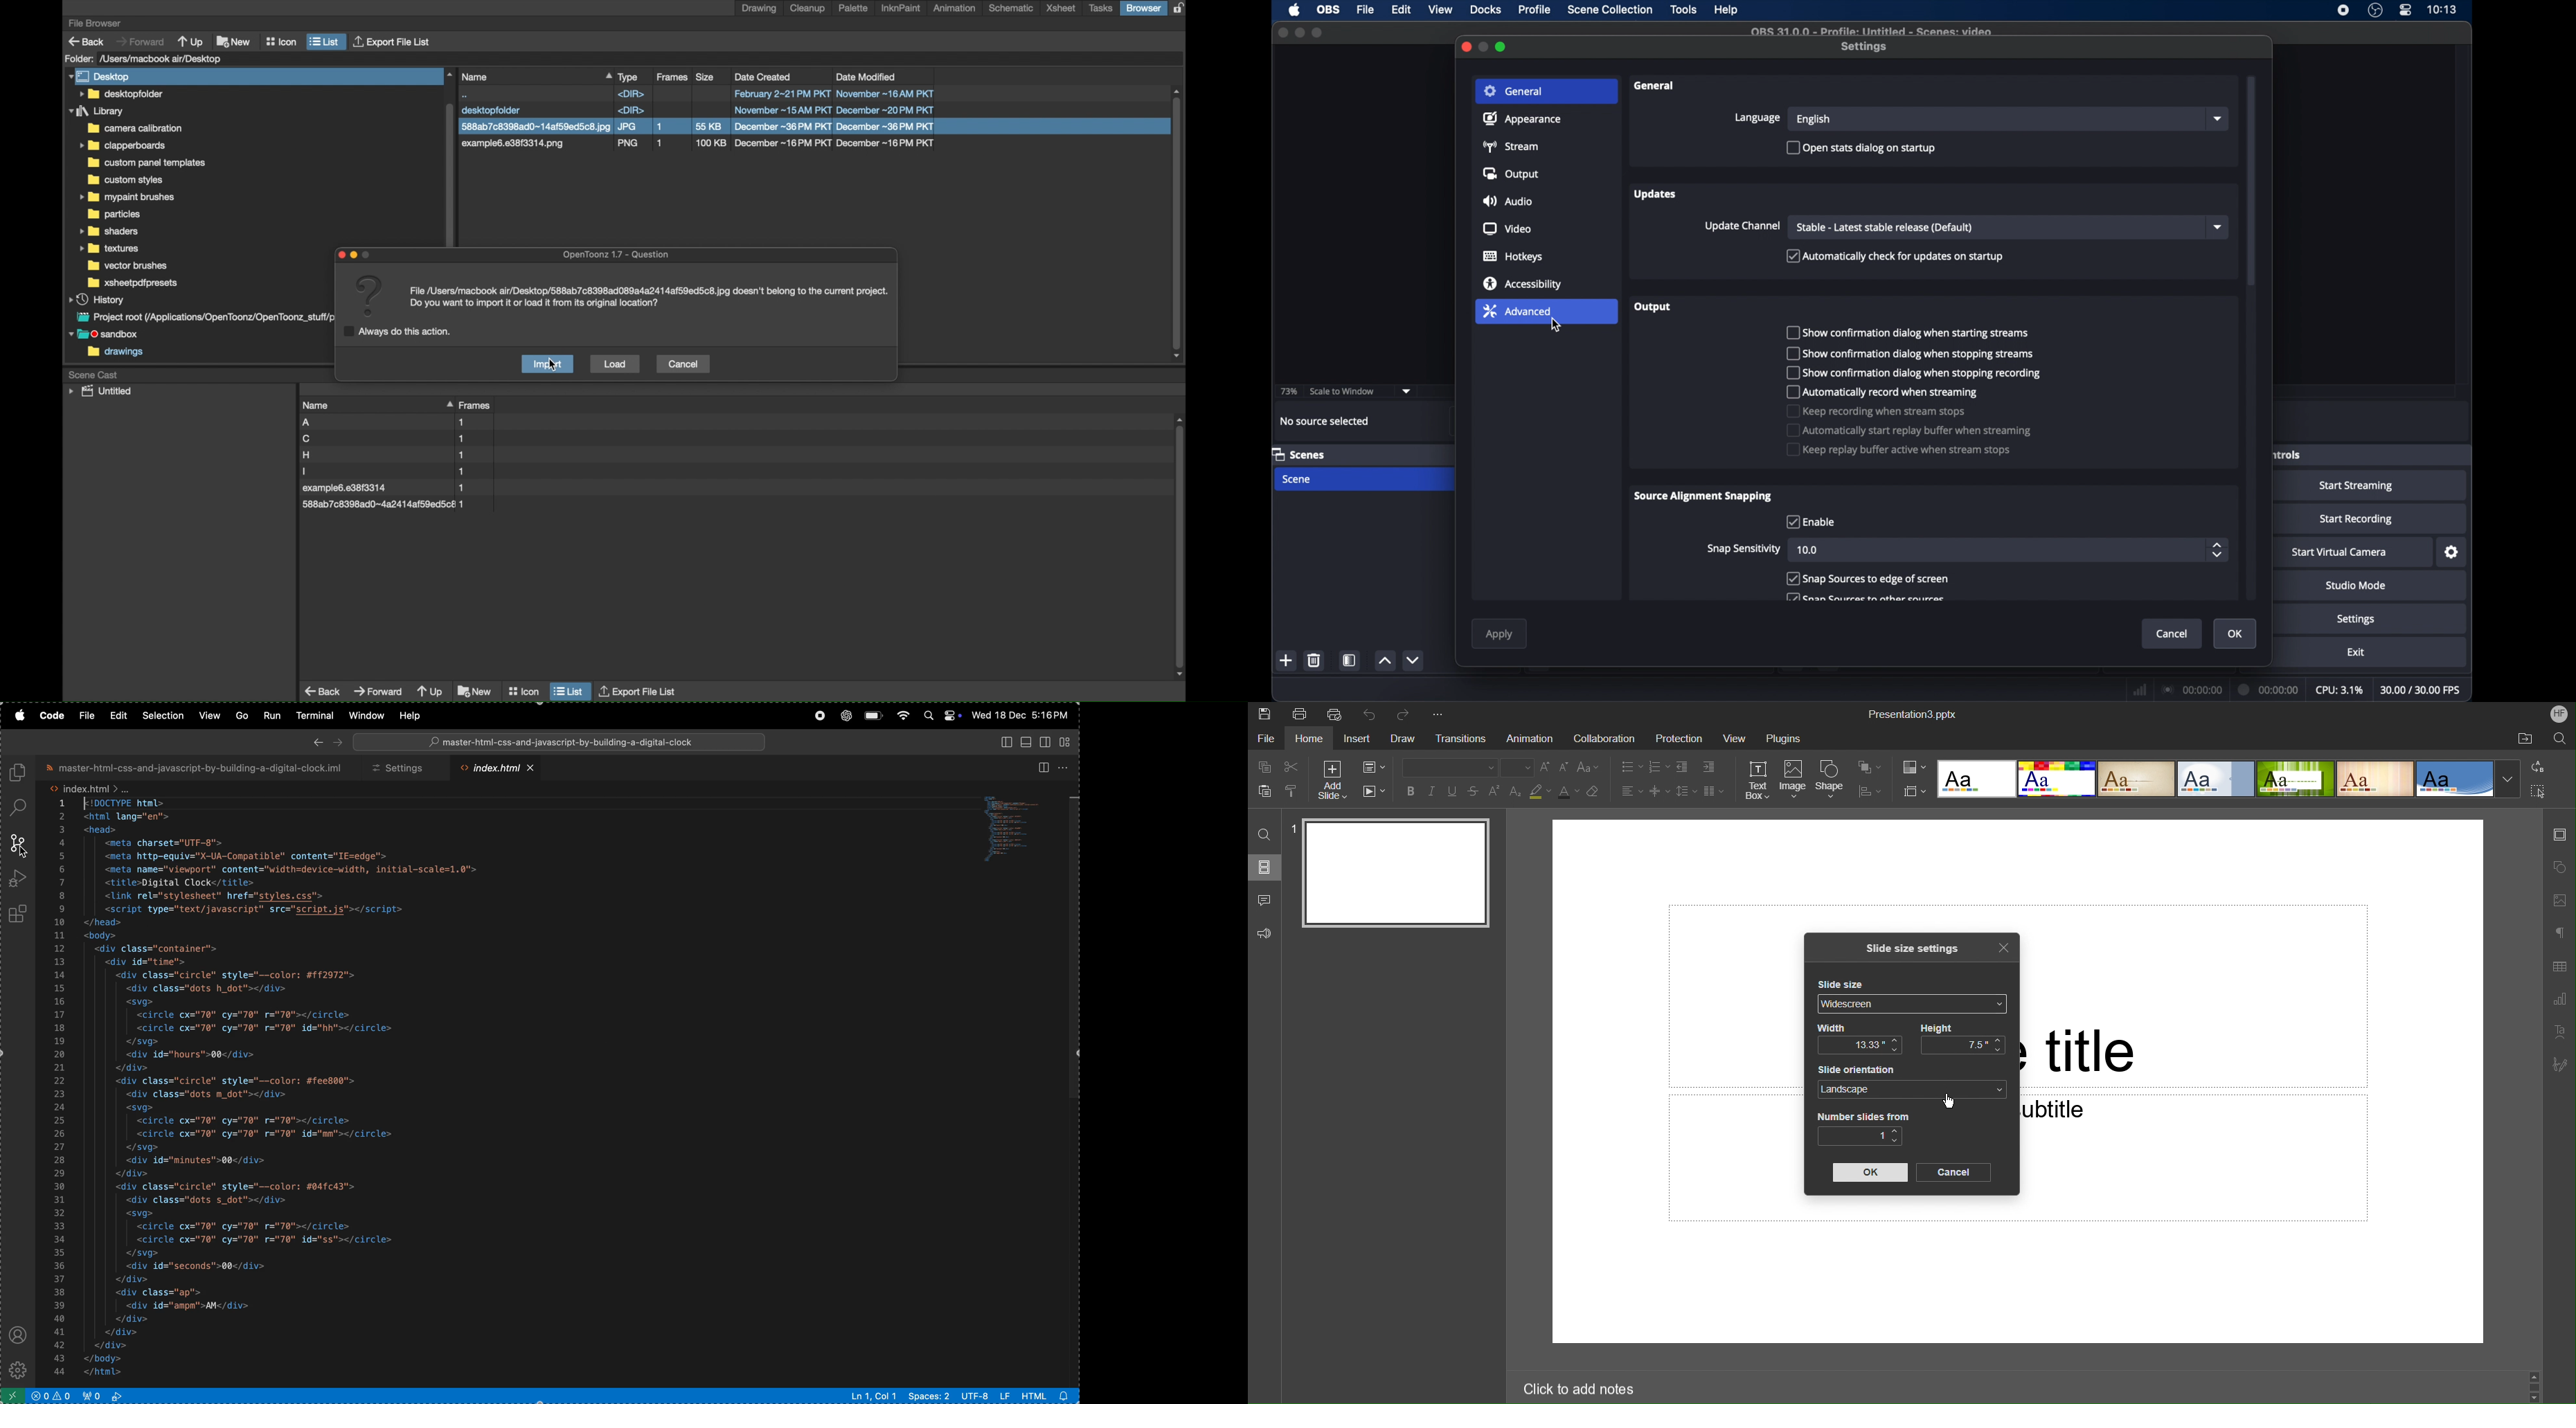 The image size is (2576, 1428). What do you see at coordinates (1283, 32) in the screenshot?
I see `close` at bounding box center [1283, 32].